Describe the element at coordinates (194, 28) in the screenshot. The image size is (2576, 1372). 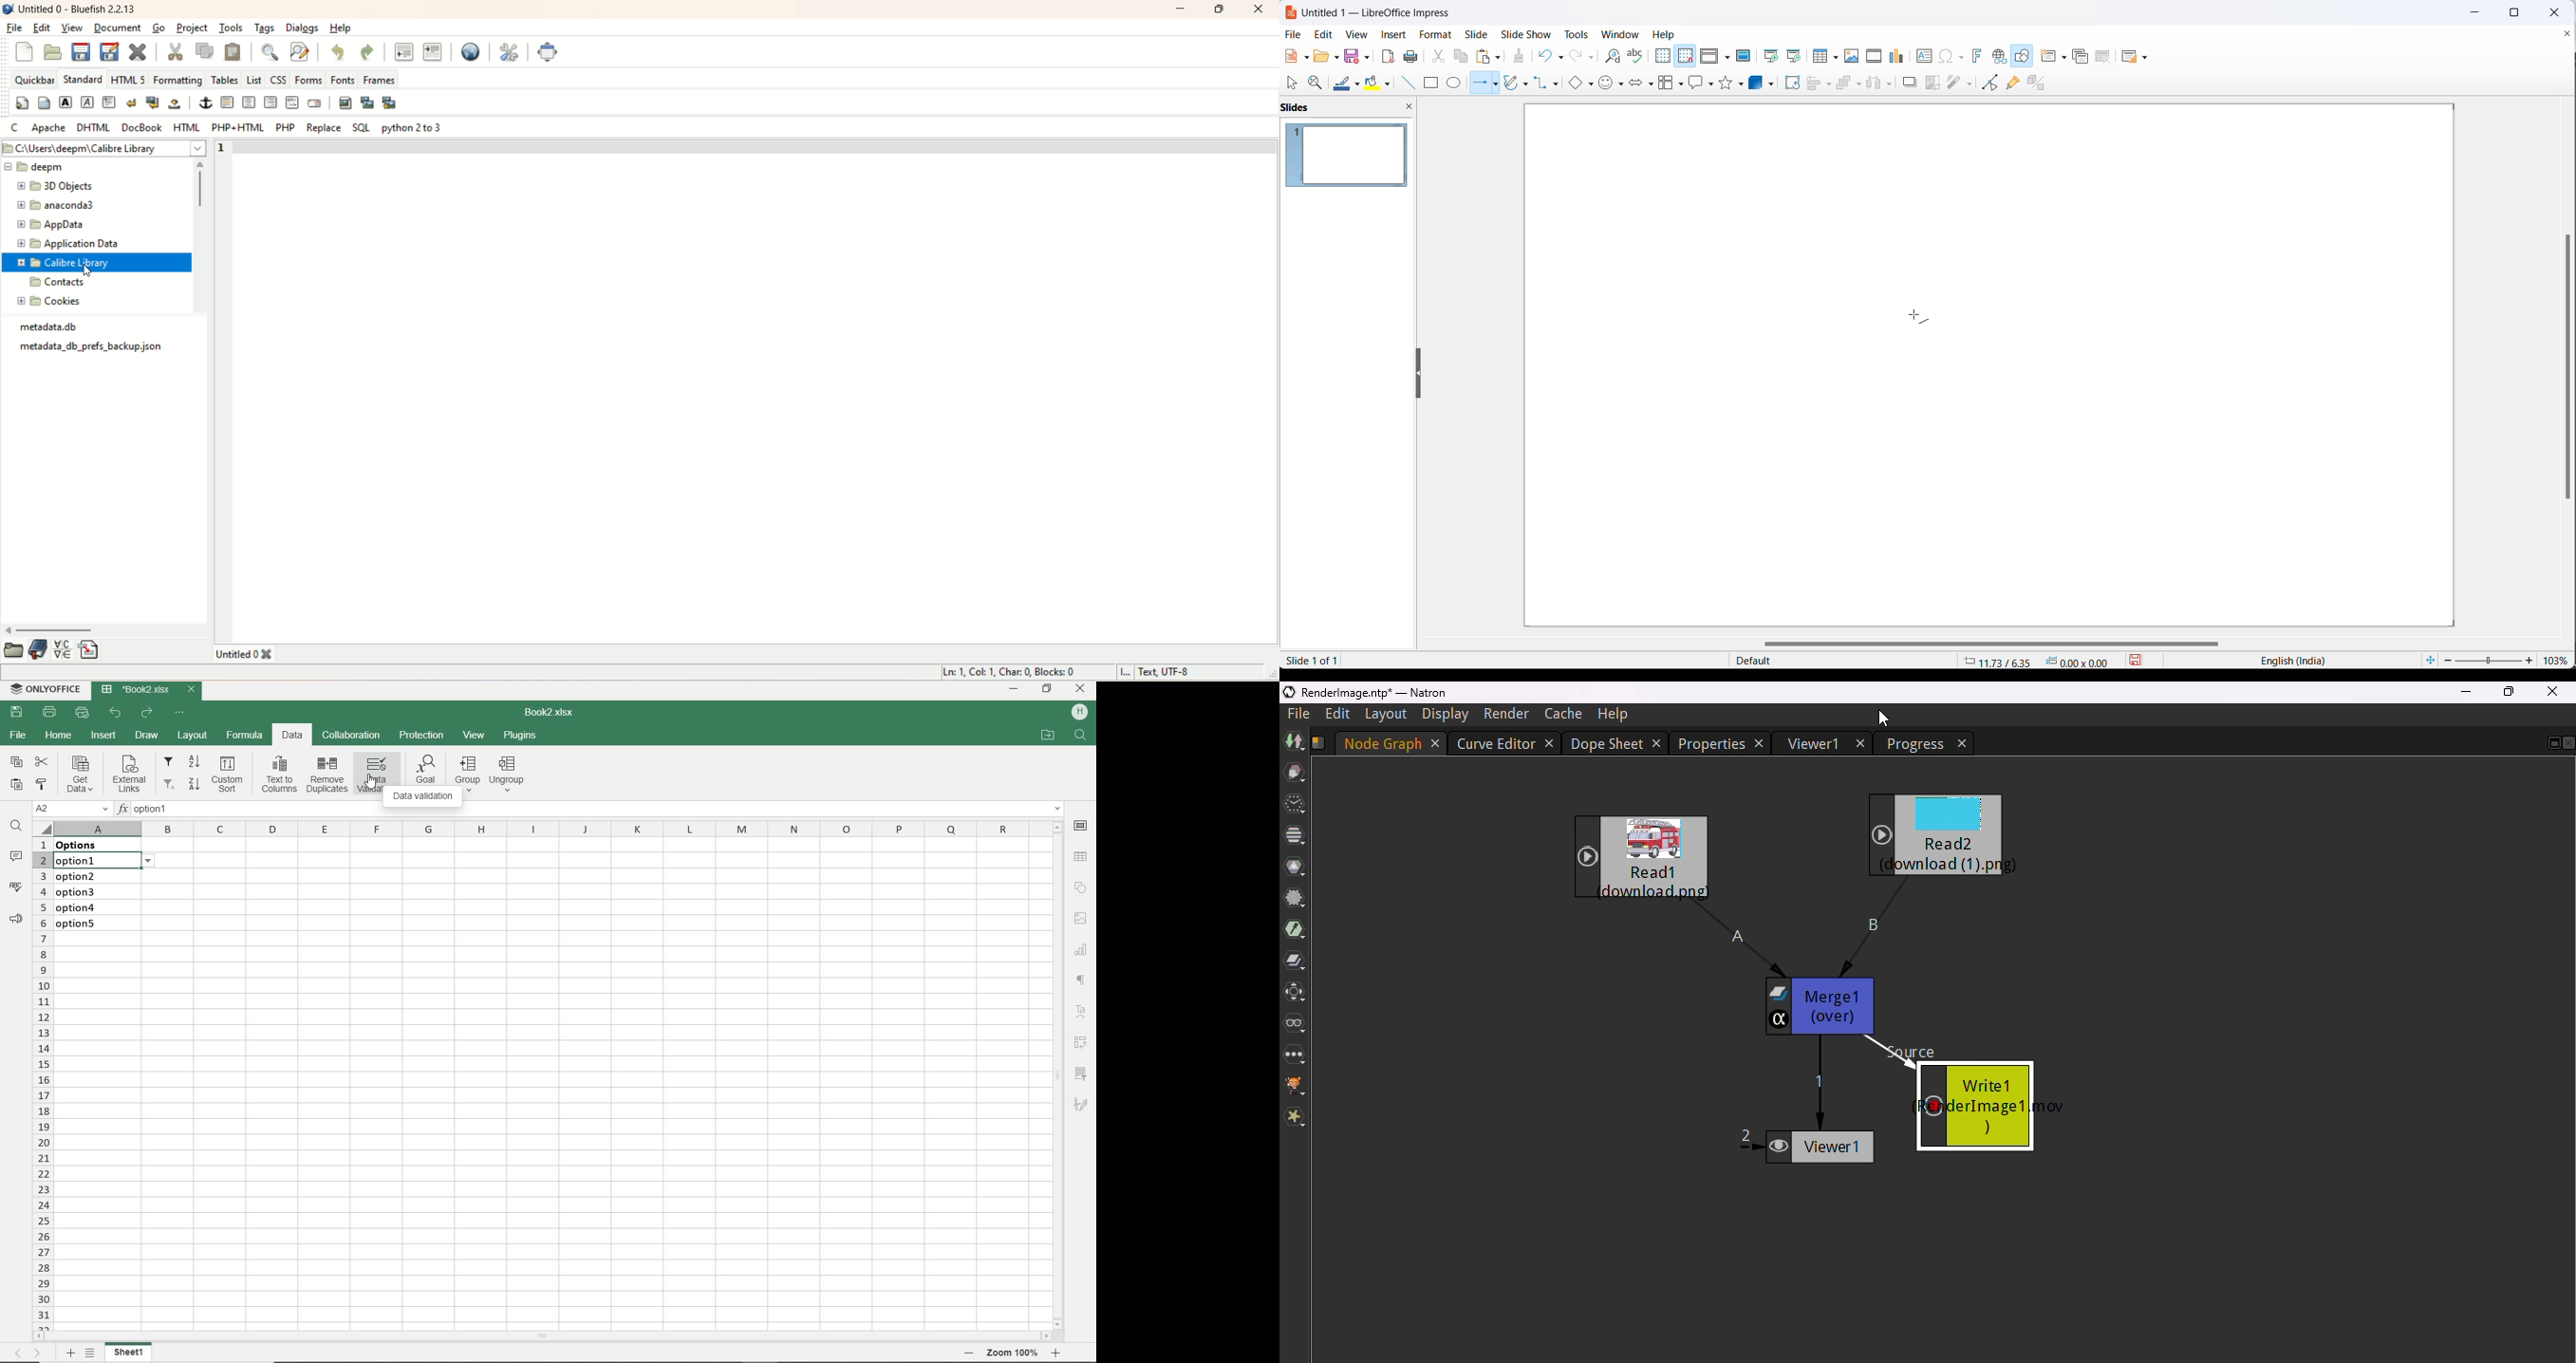
I see `project` at that location.